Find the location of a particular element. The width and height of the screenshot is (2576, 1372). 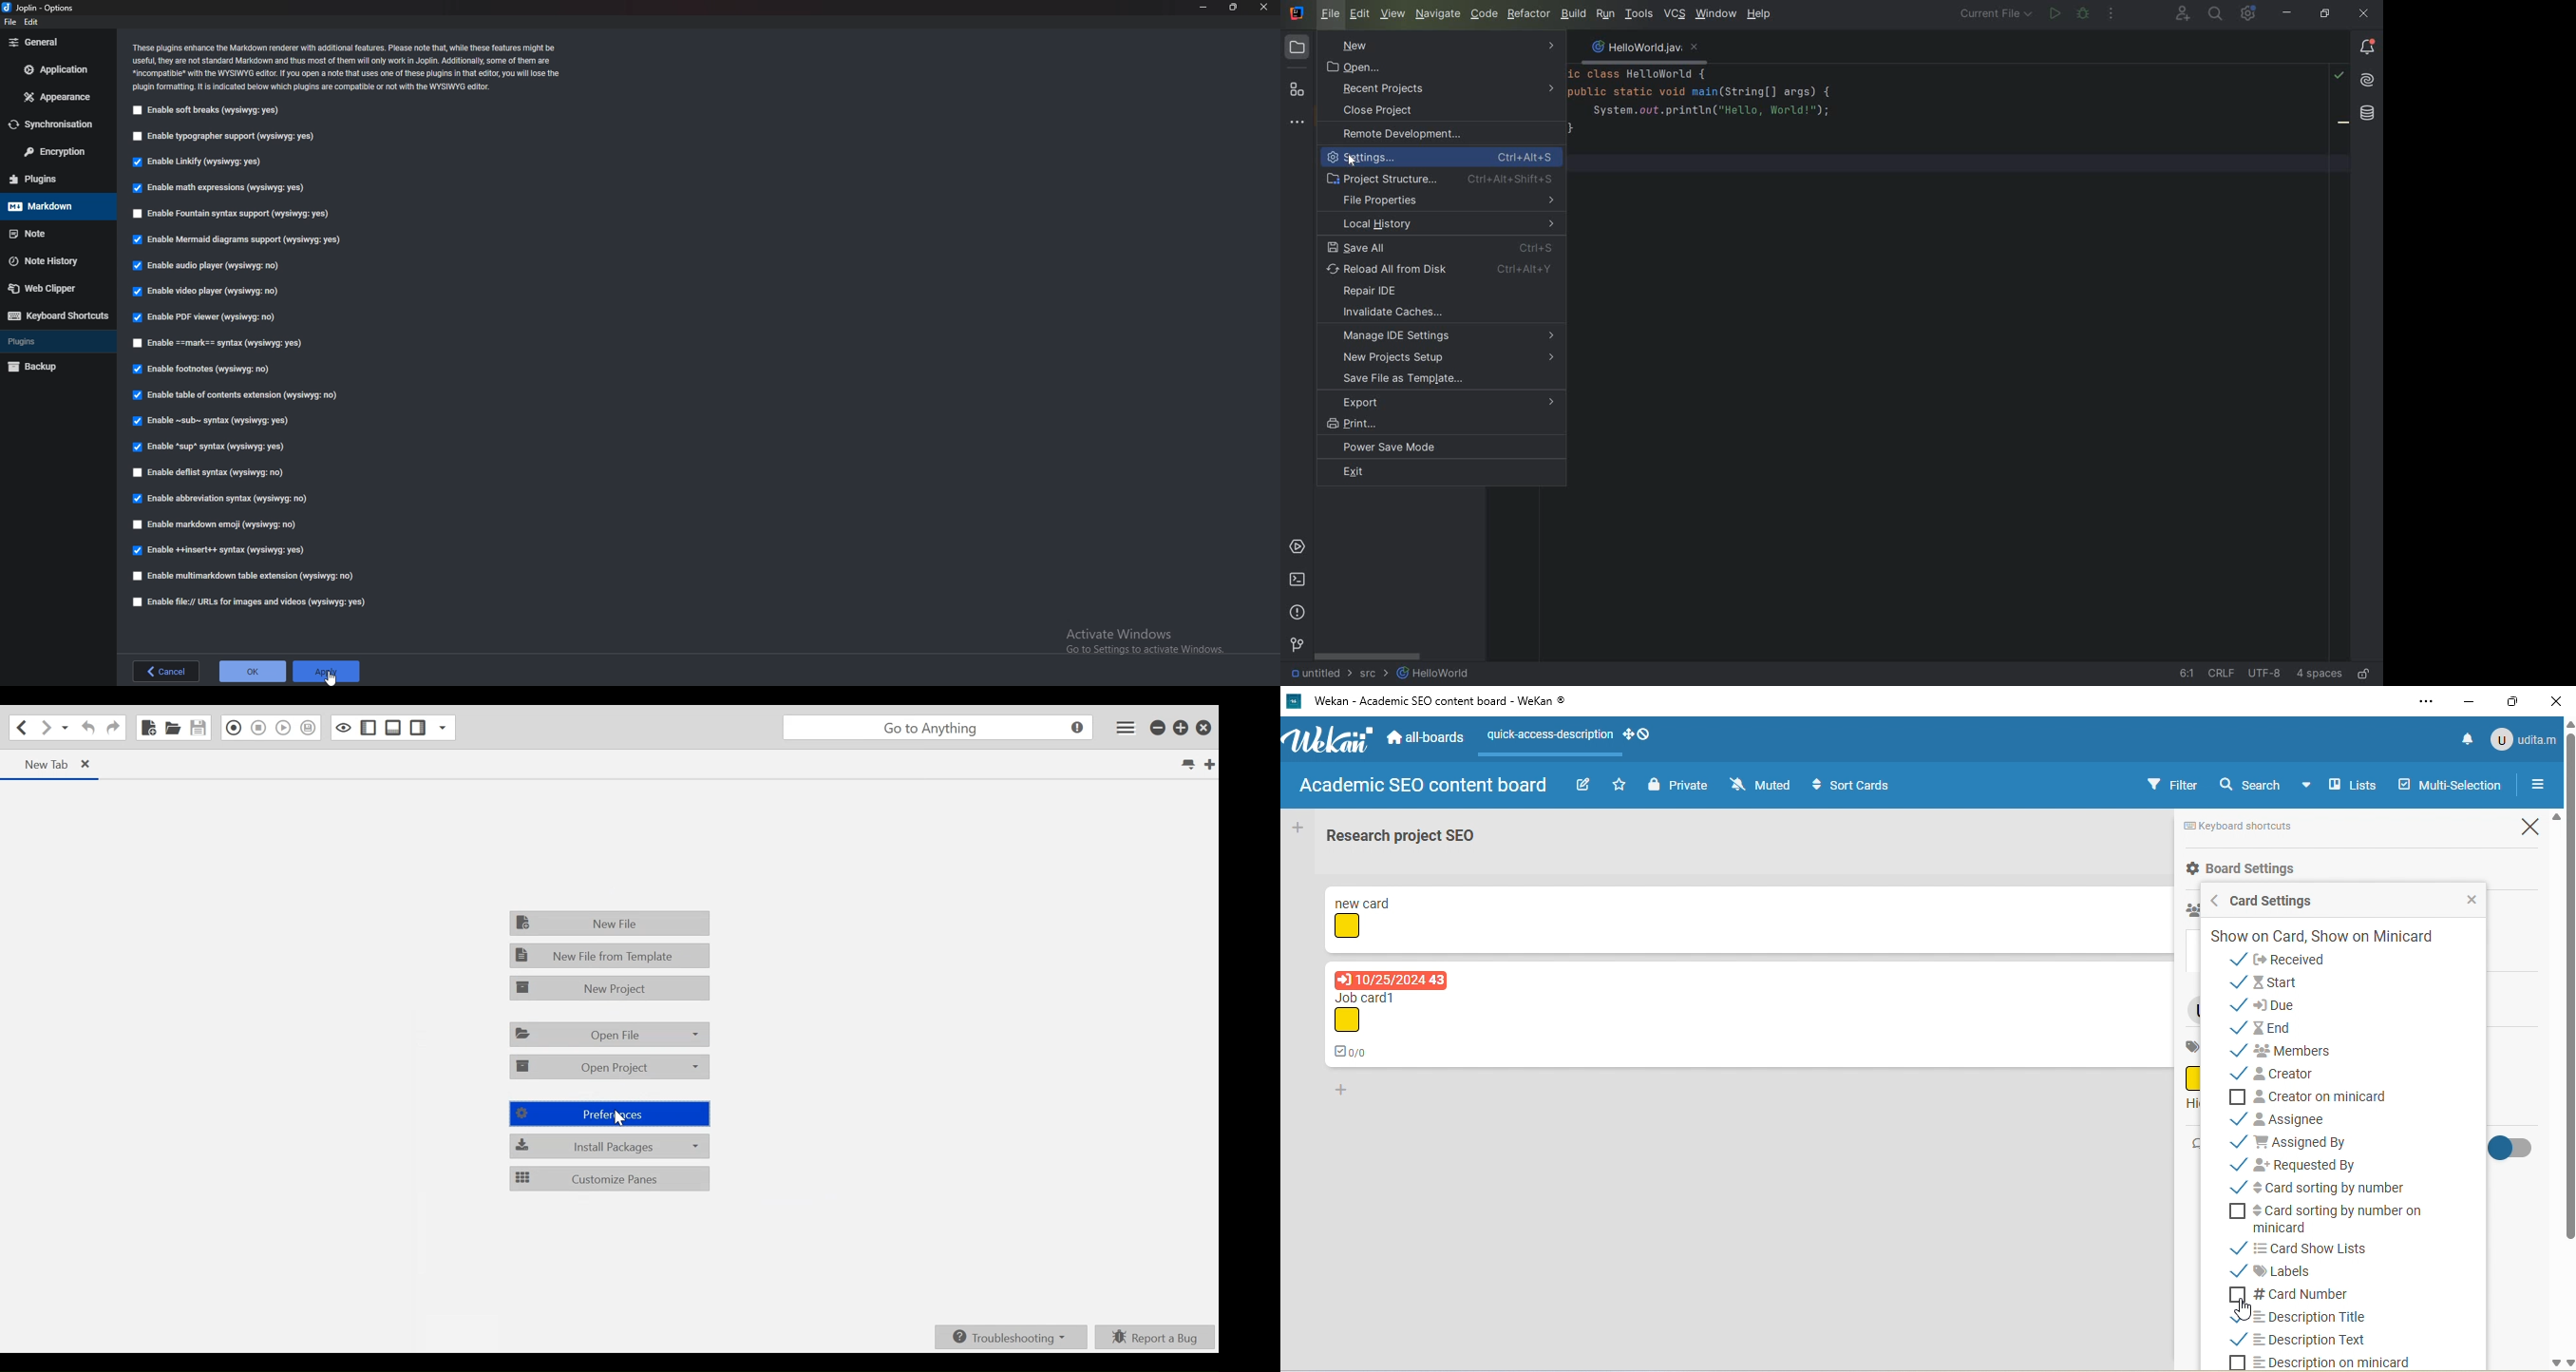

Enable insert syntax is located at coordinates (225, 550).